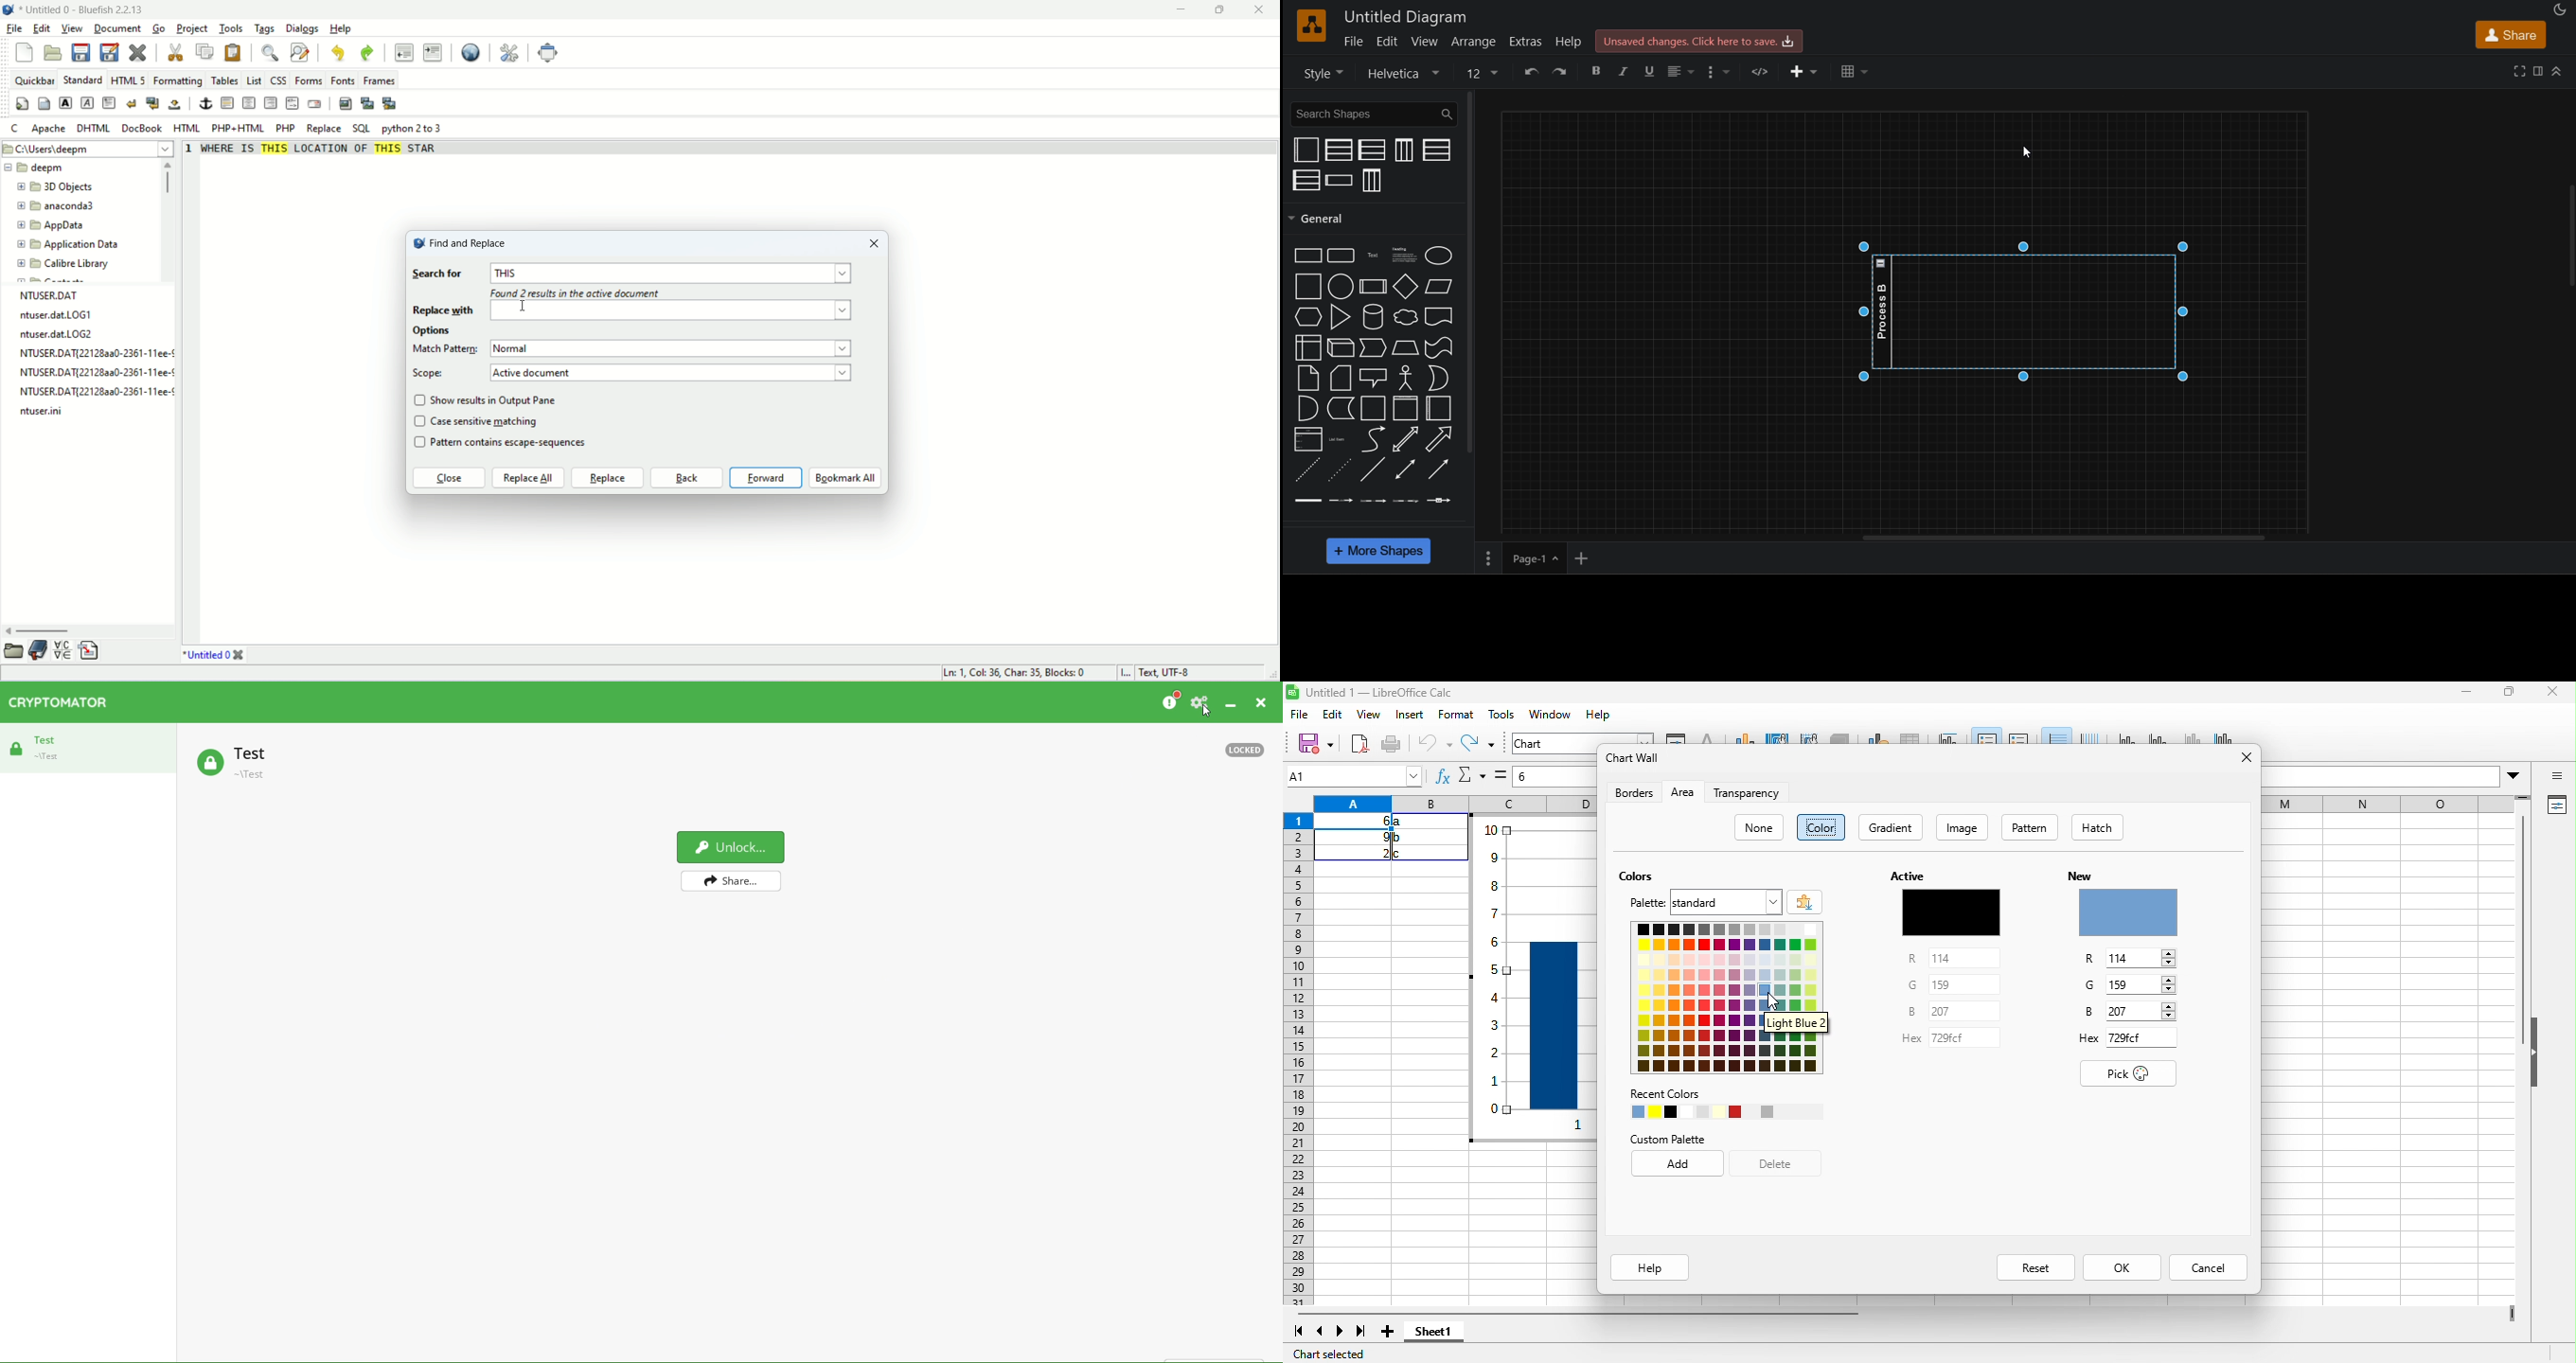  I want to click on bidirectional arrow, so click(1404, 440).